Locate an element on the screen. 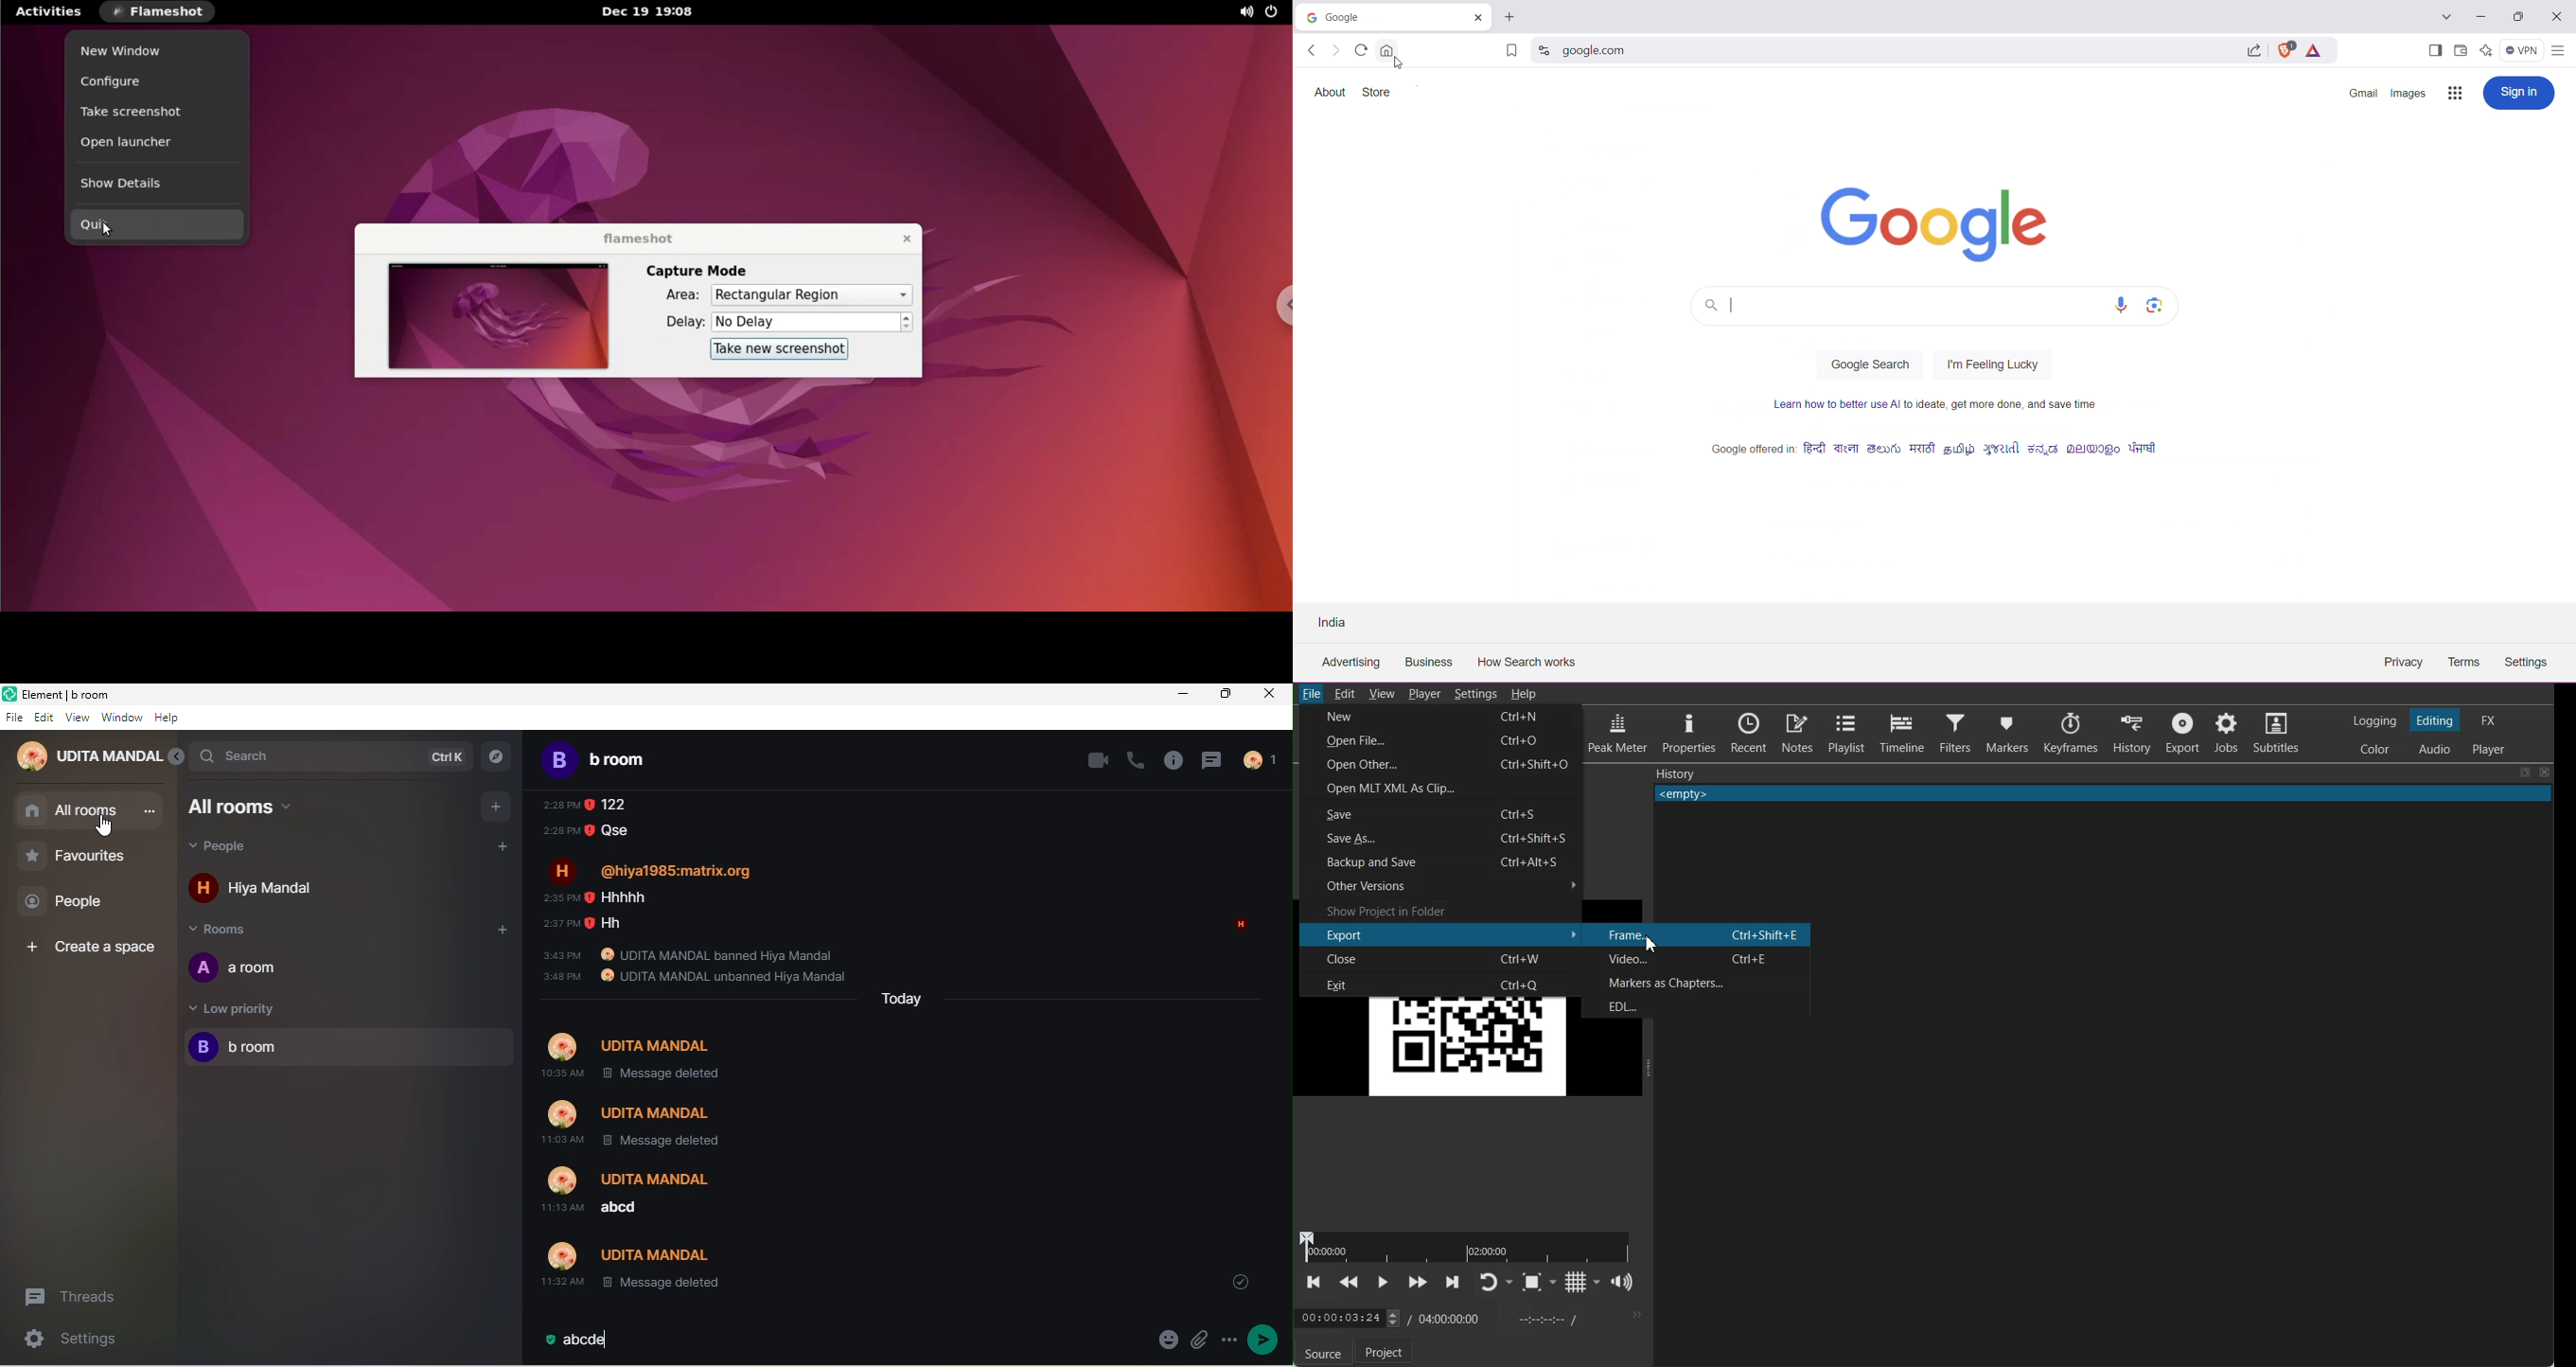 This screenshot has width=2576, height=1372. cursor is located at coordinates (105, 829).